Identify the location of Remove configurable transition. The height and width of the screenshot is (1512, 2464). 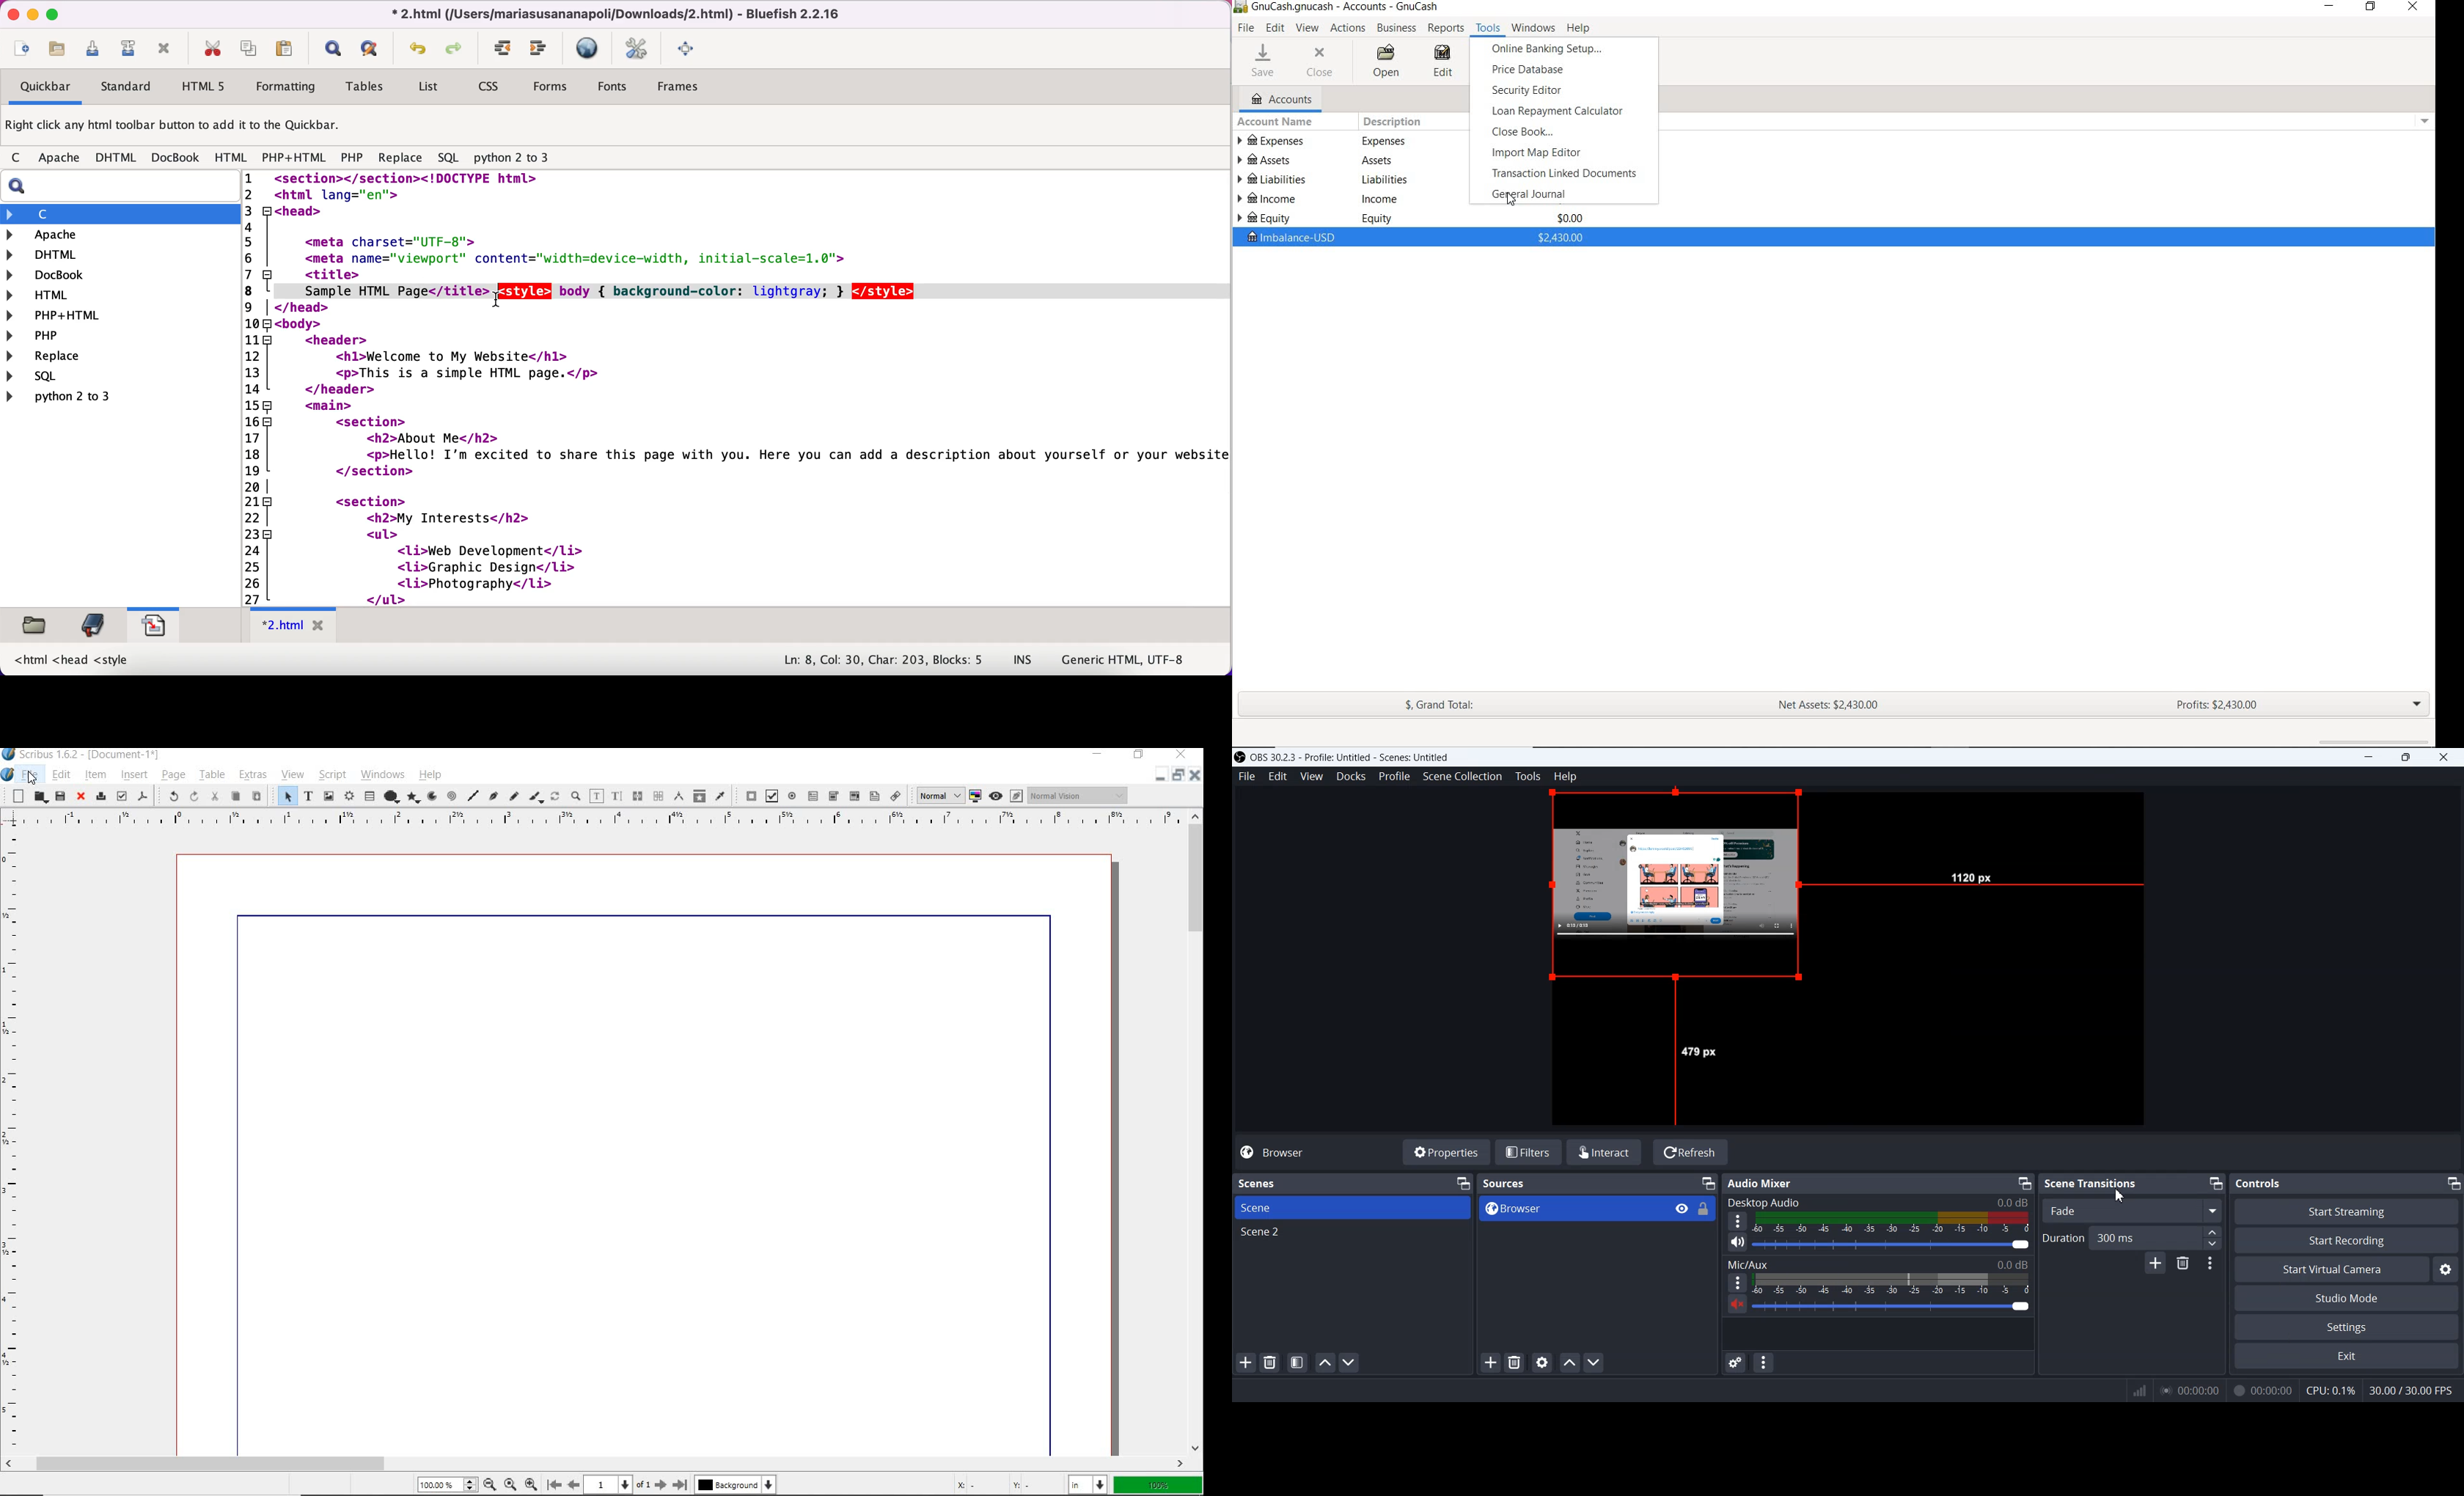
(2182, 1265).